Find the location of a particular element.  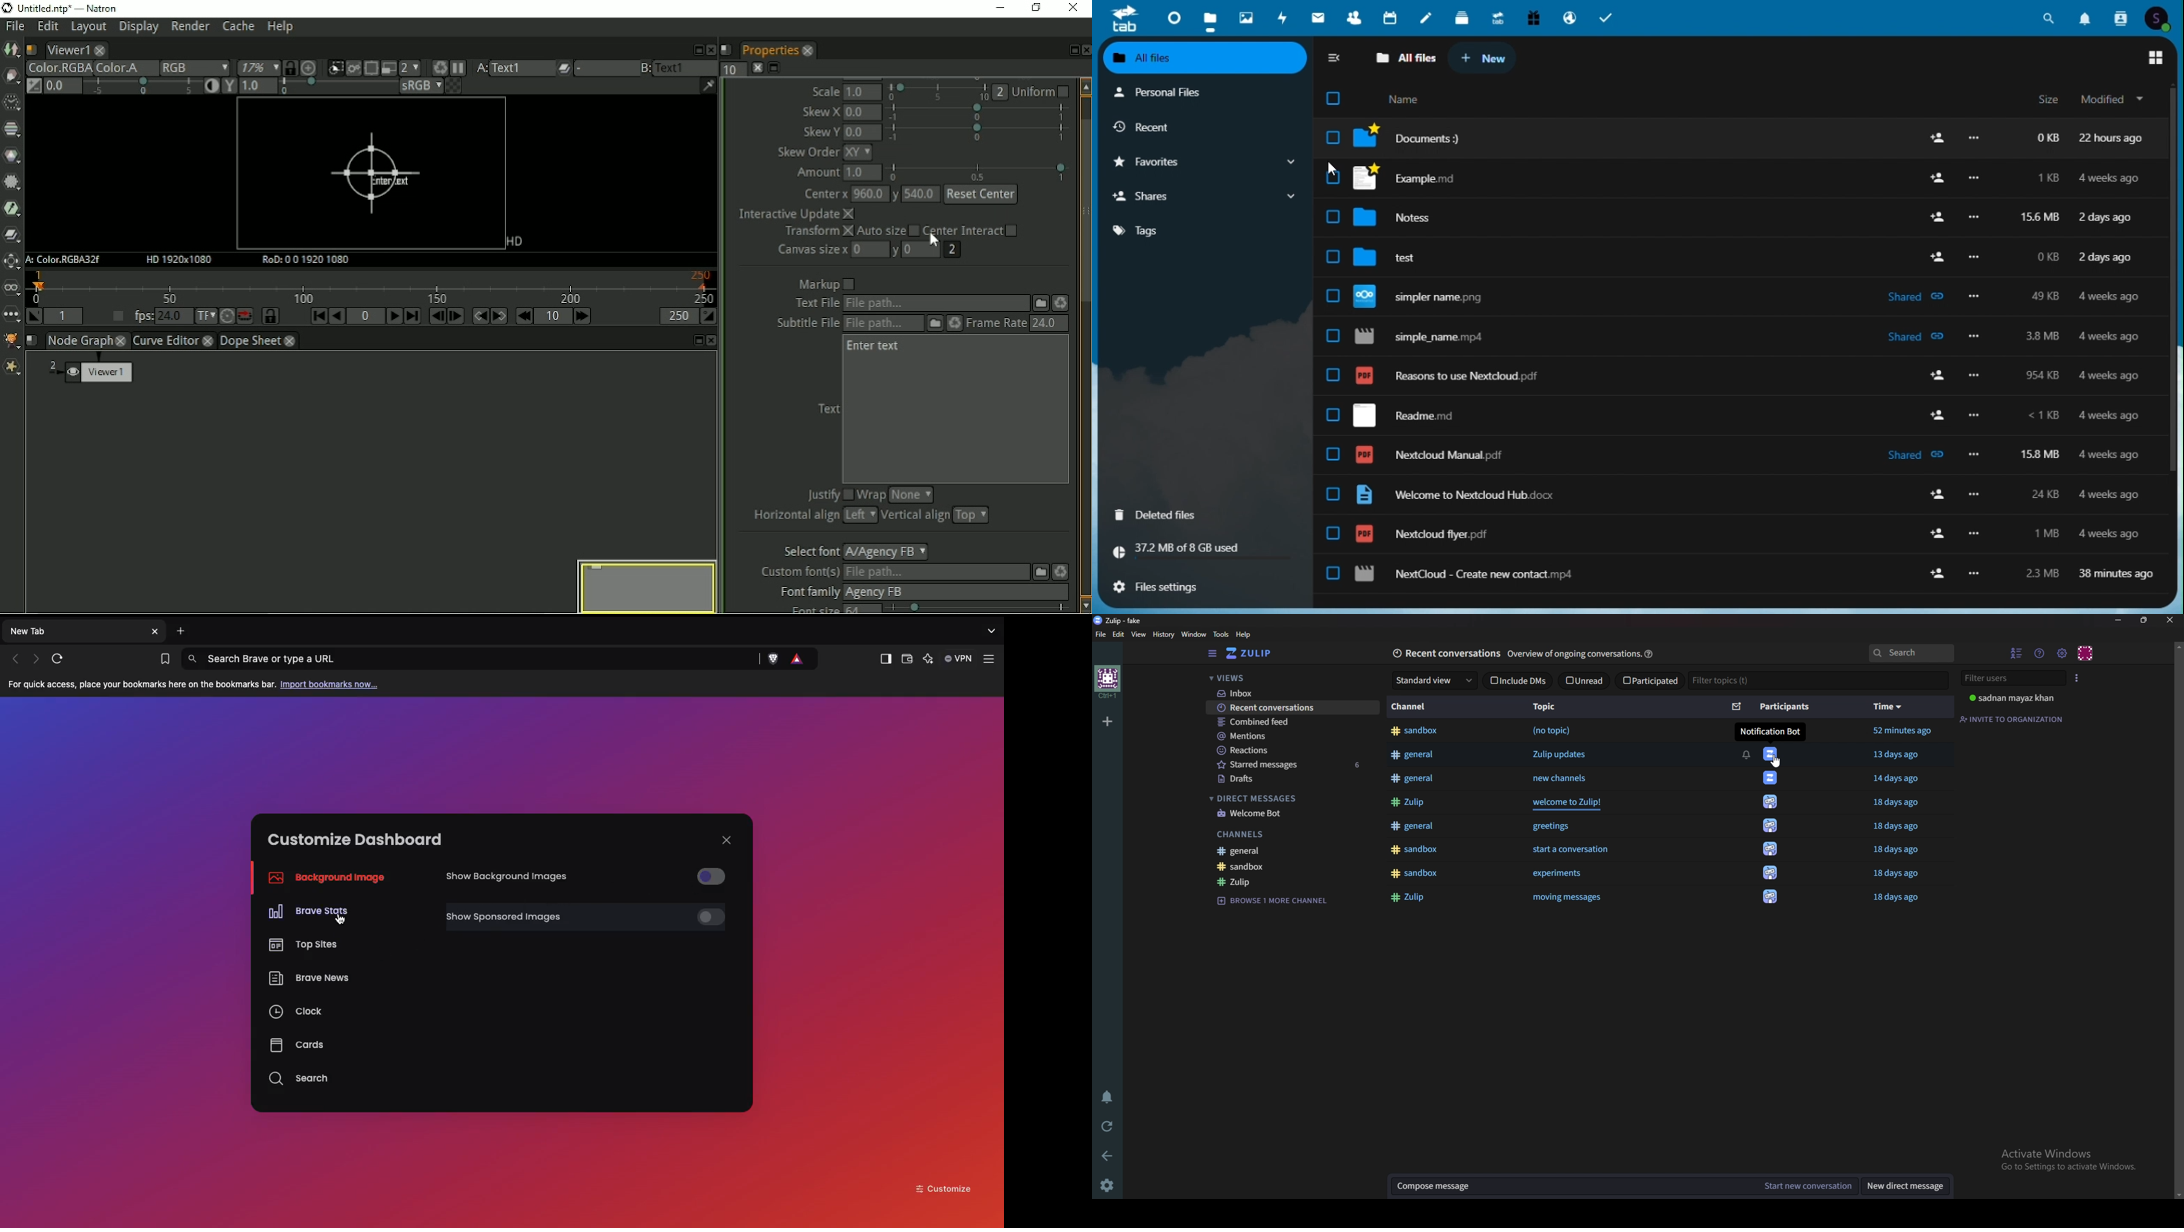

Resize is located at coordinates (2144, 621).